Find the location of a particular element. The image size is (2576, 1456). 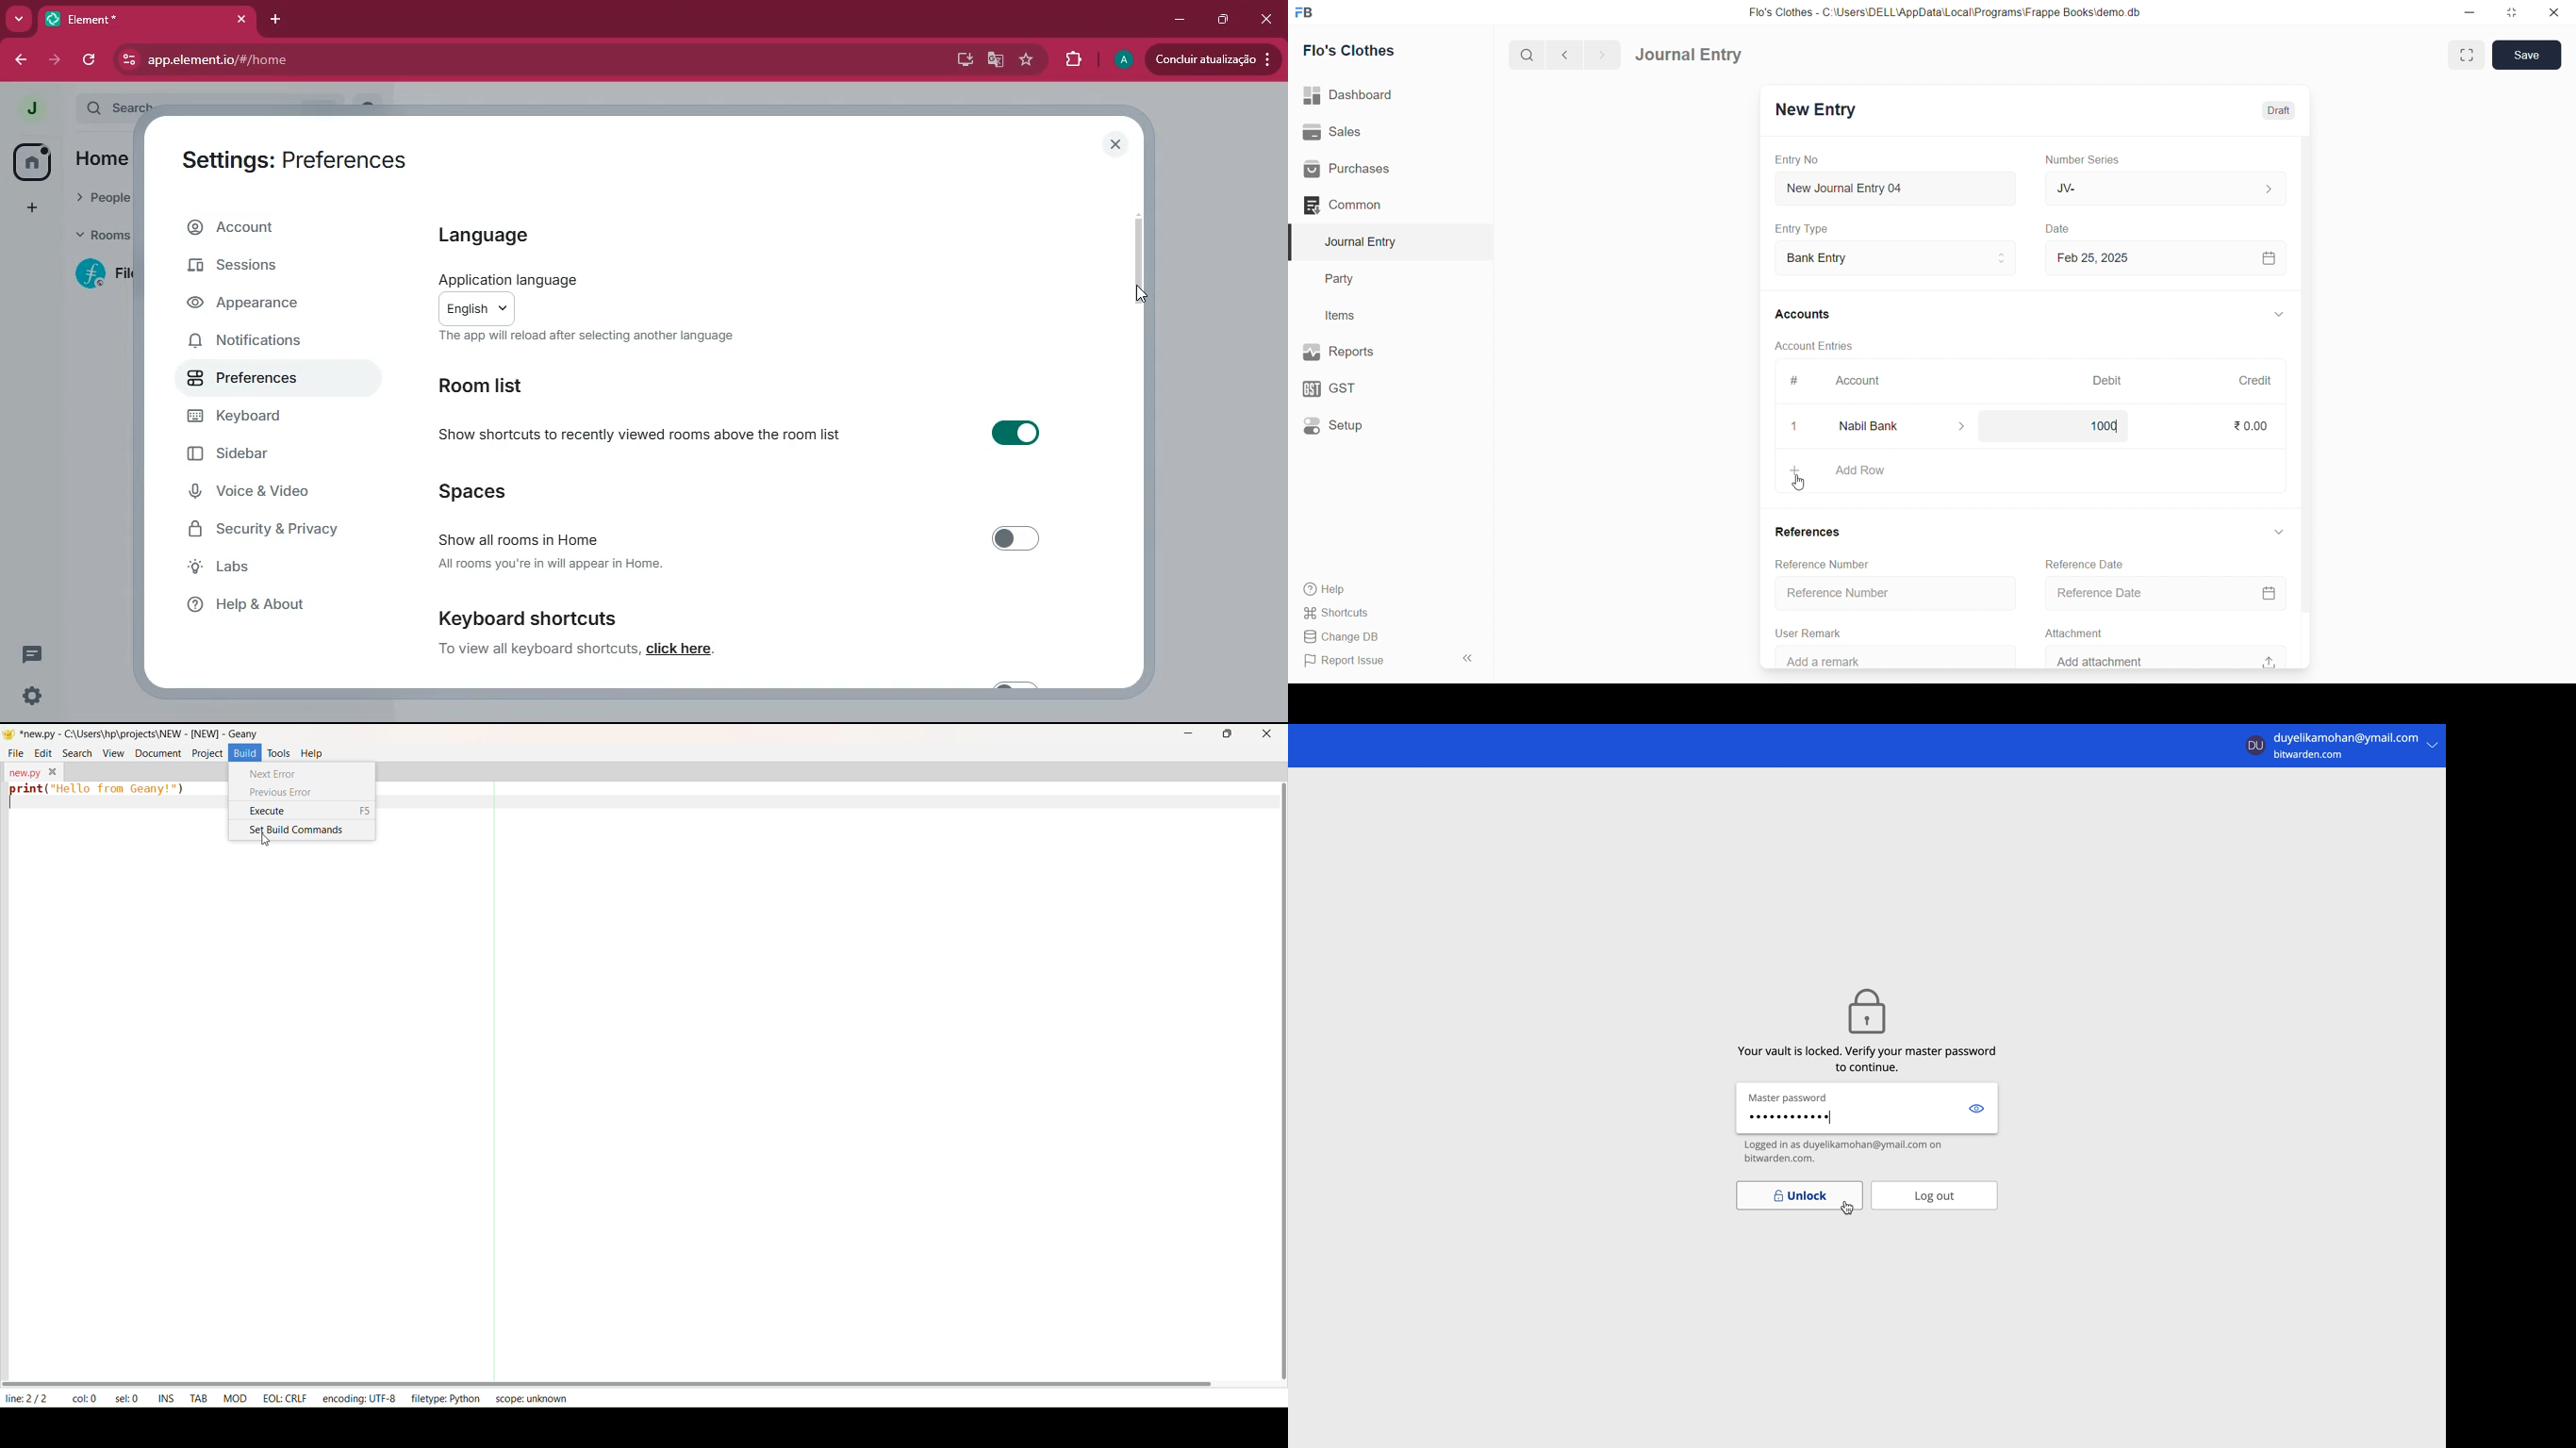

Add attachment is located at coordinates (2163, 656).